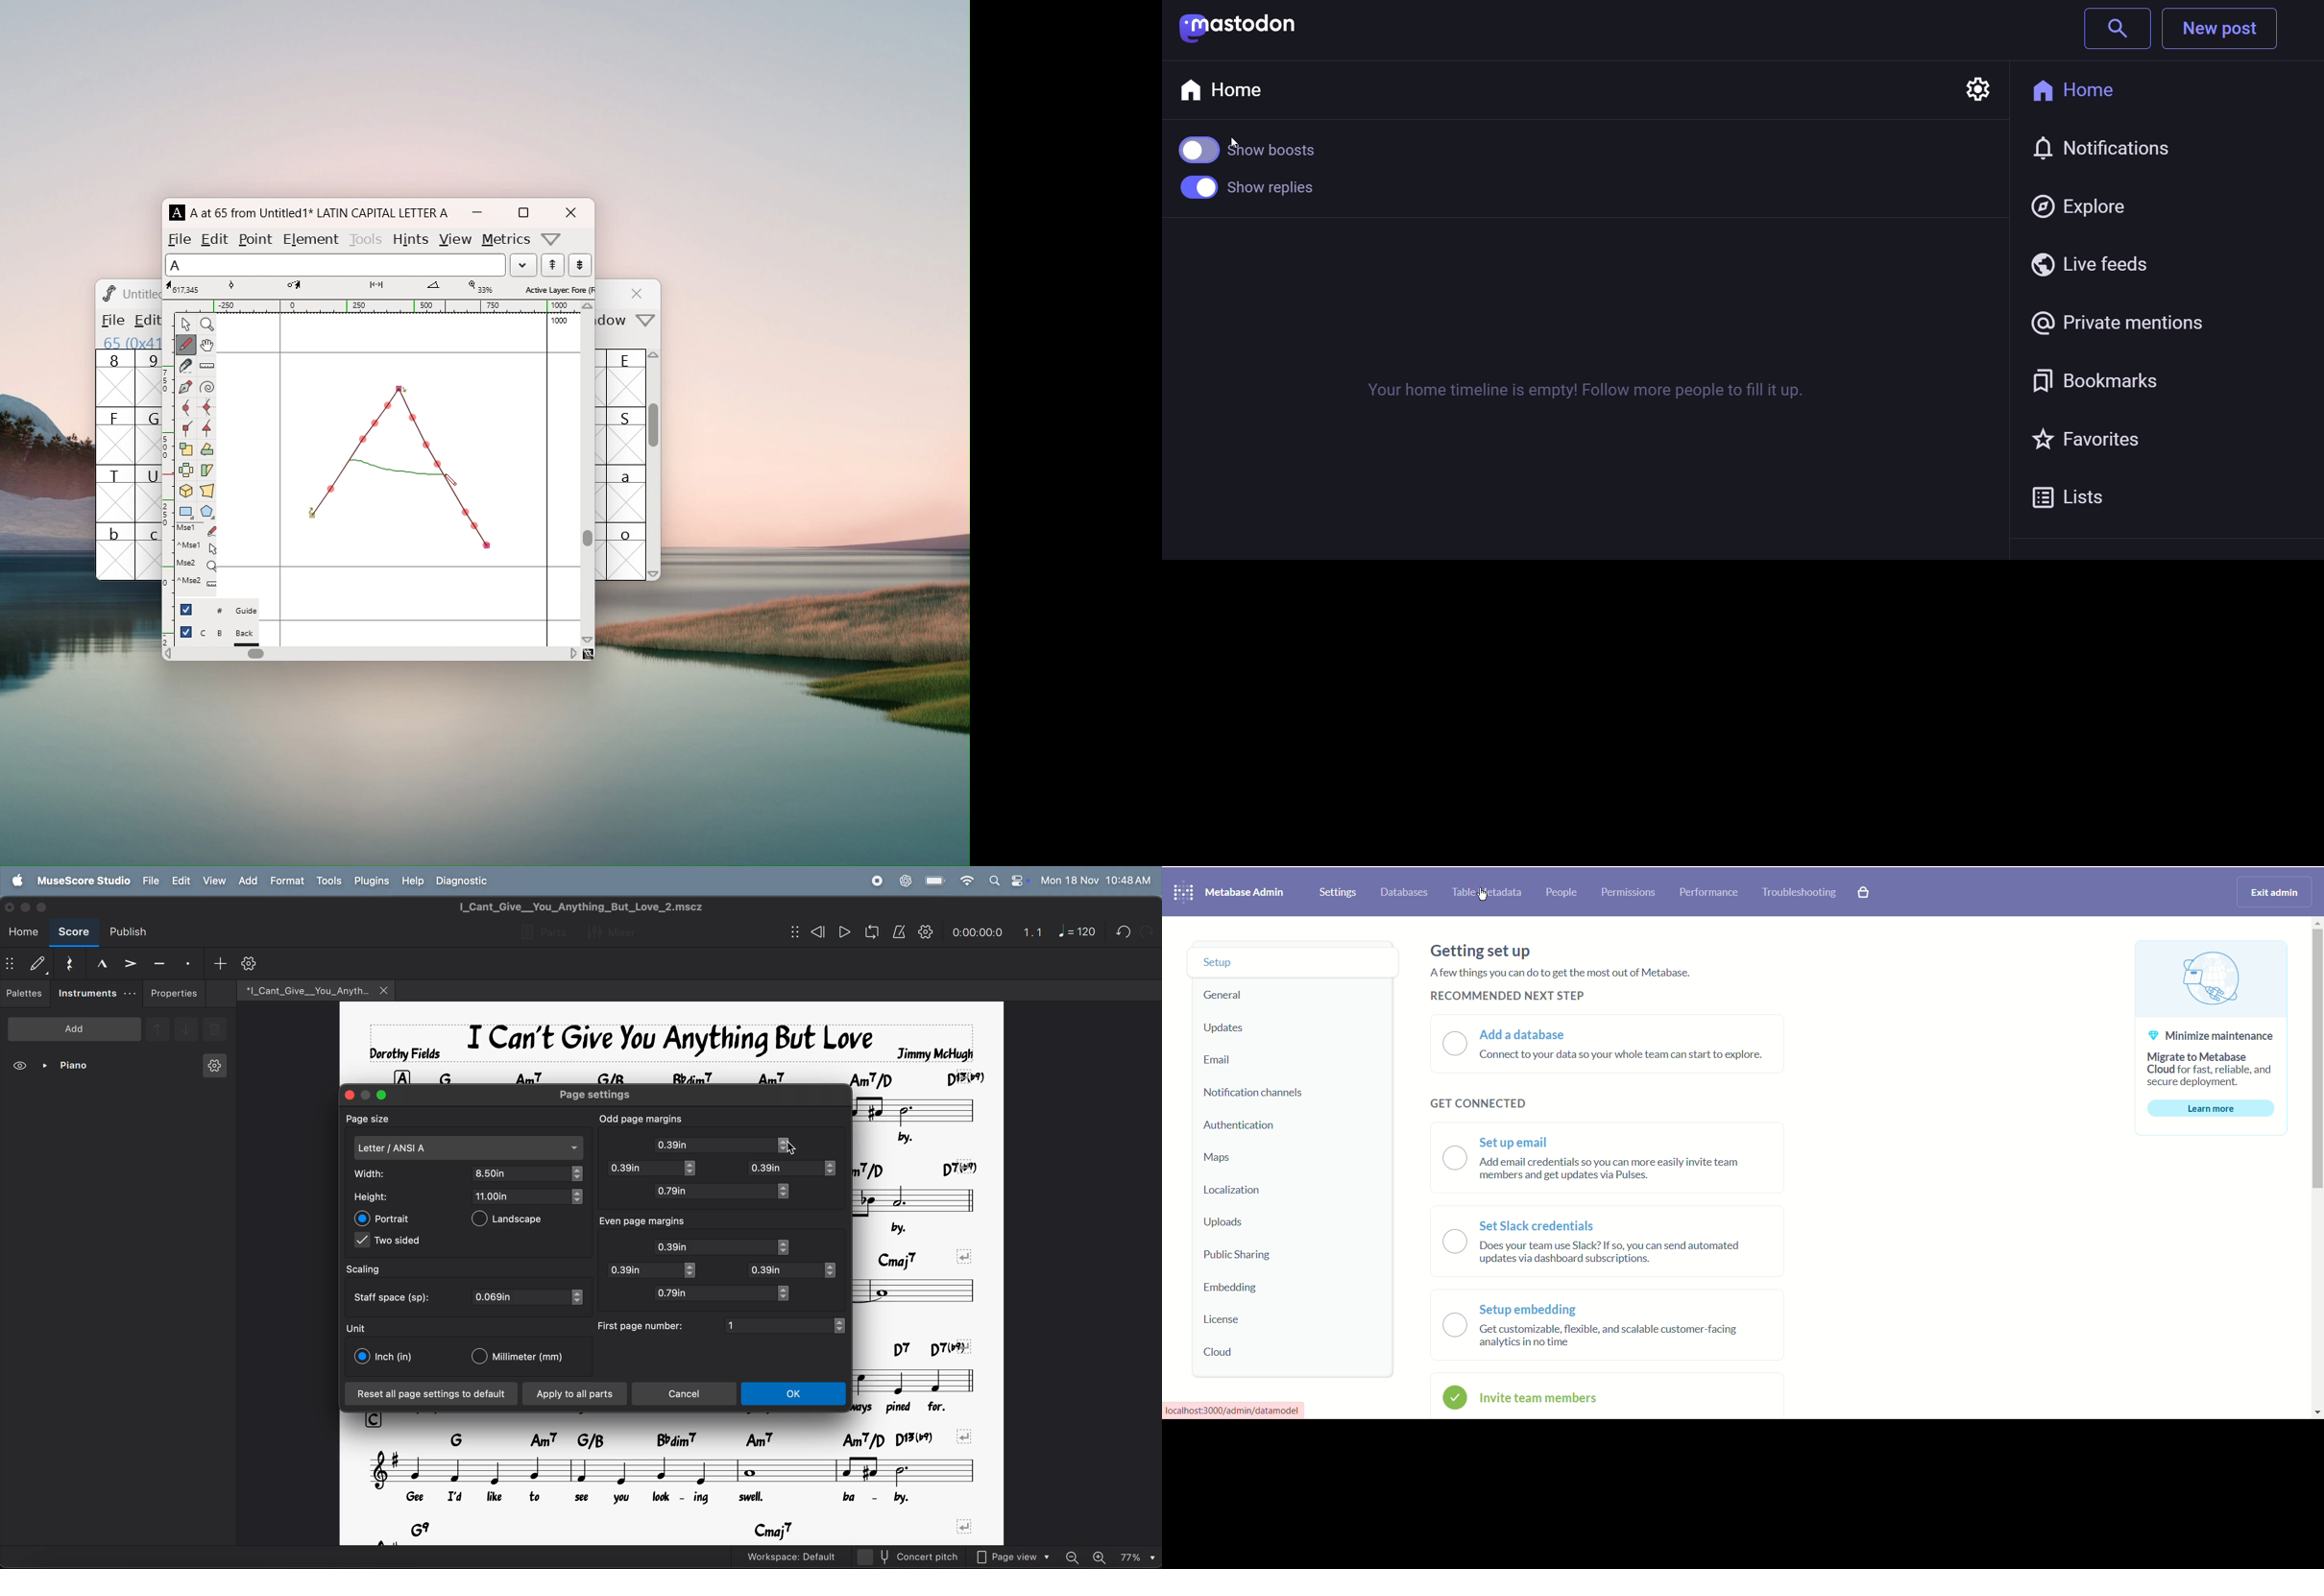 Image resolution: width=2324 pixels, height=1596 pixels. What do you see at coordinates (301, 989) in the screenshot?
I see `file name` at bounding box center [301, 989].